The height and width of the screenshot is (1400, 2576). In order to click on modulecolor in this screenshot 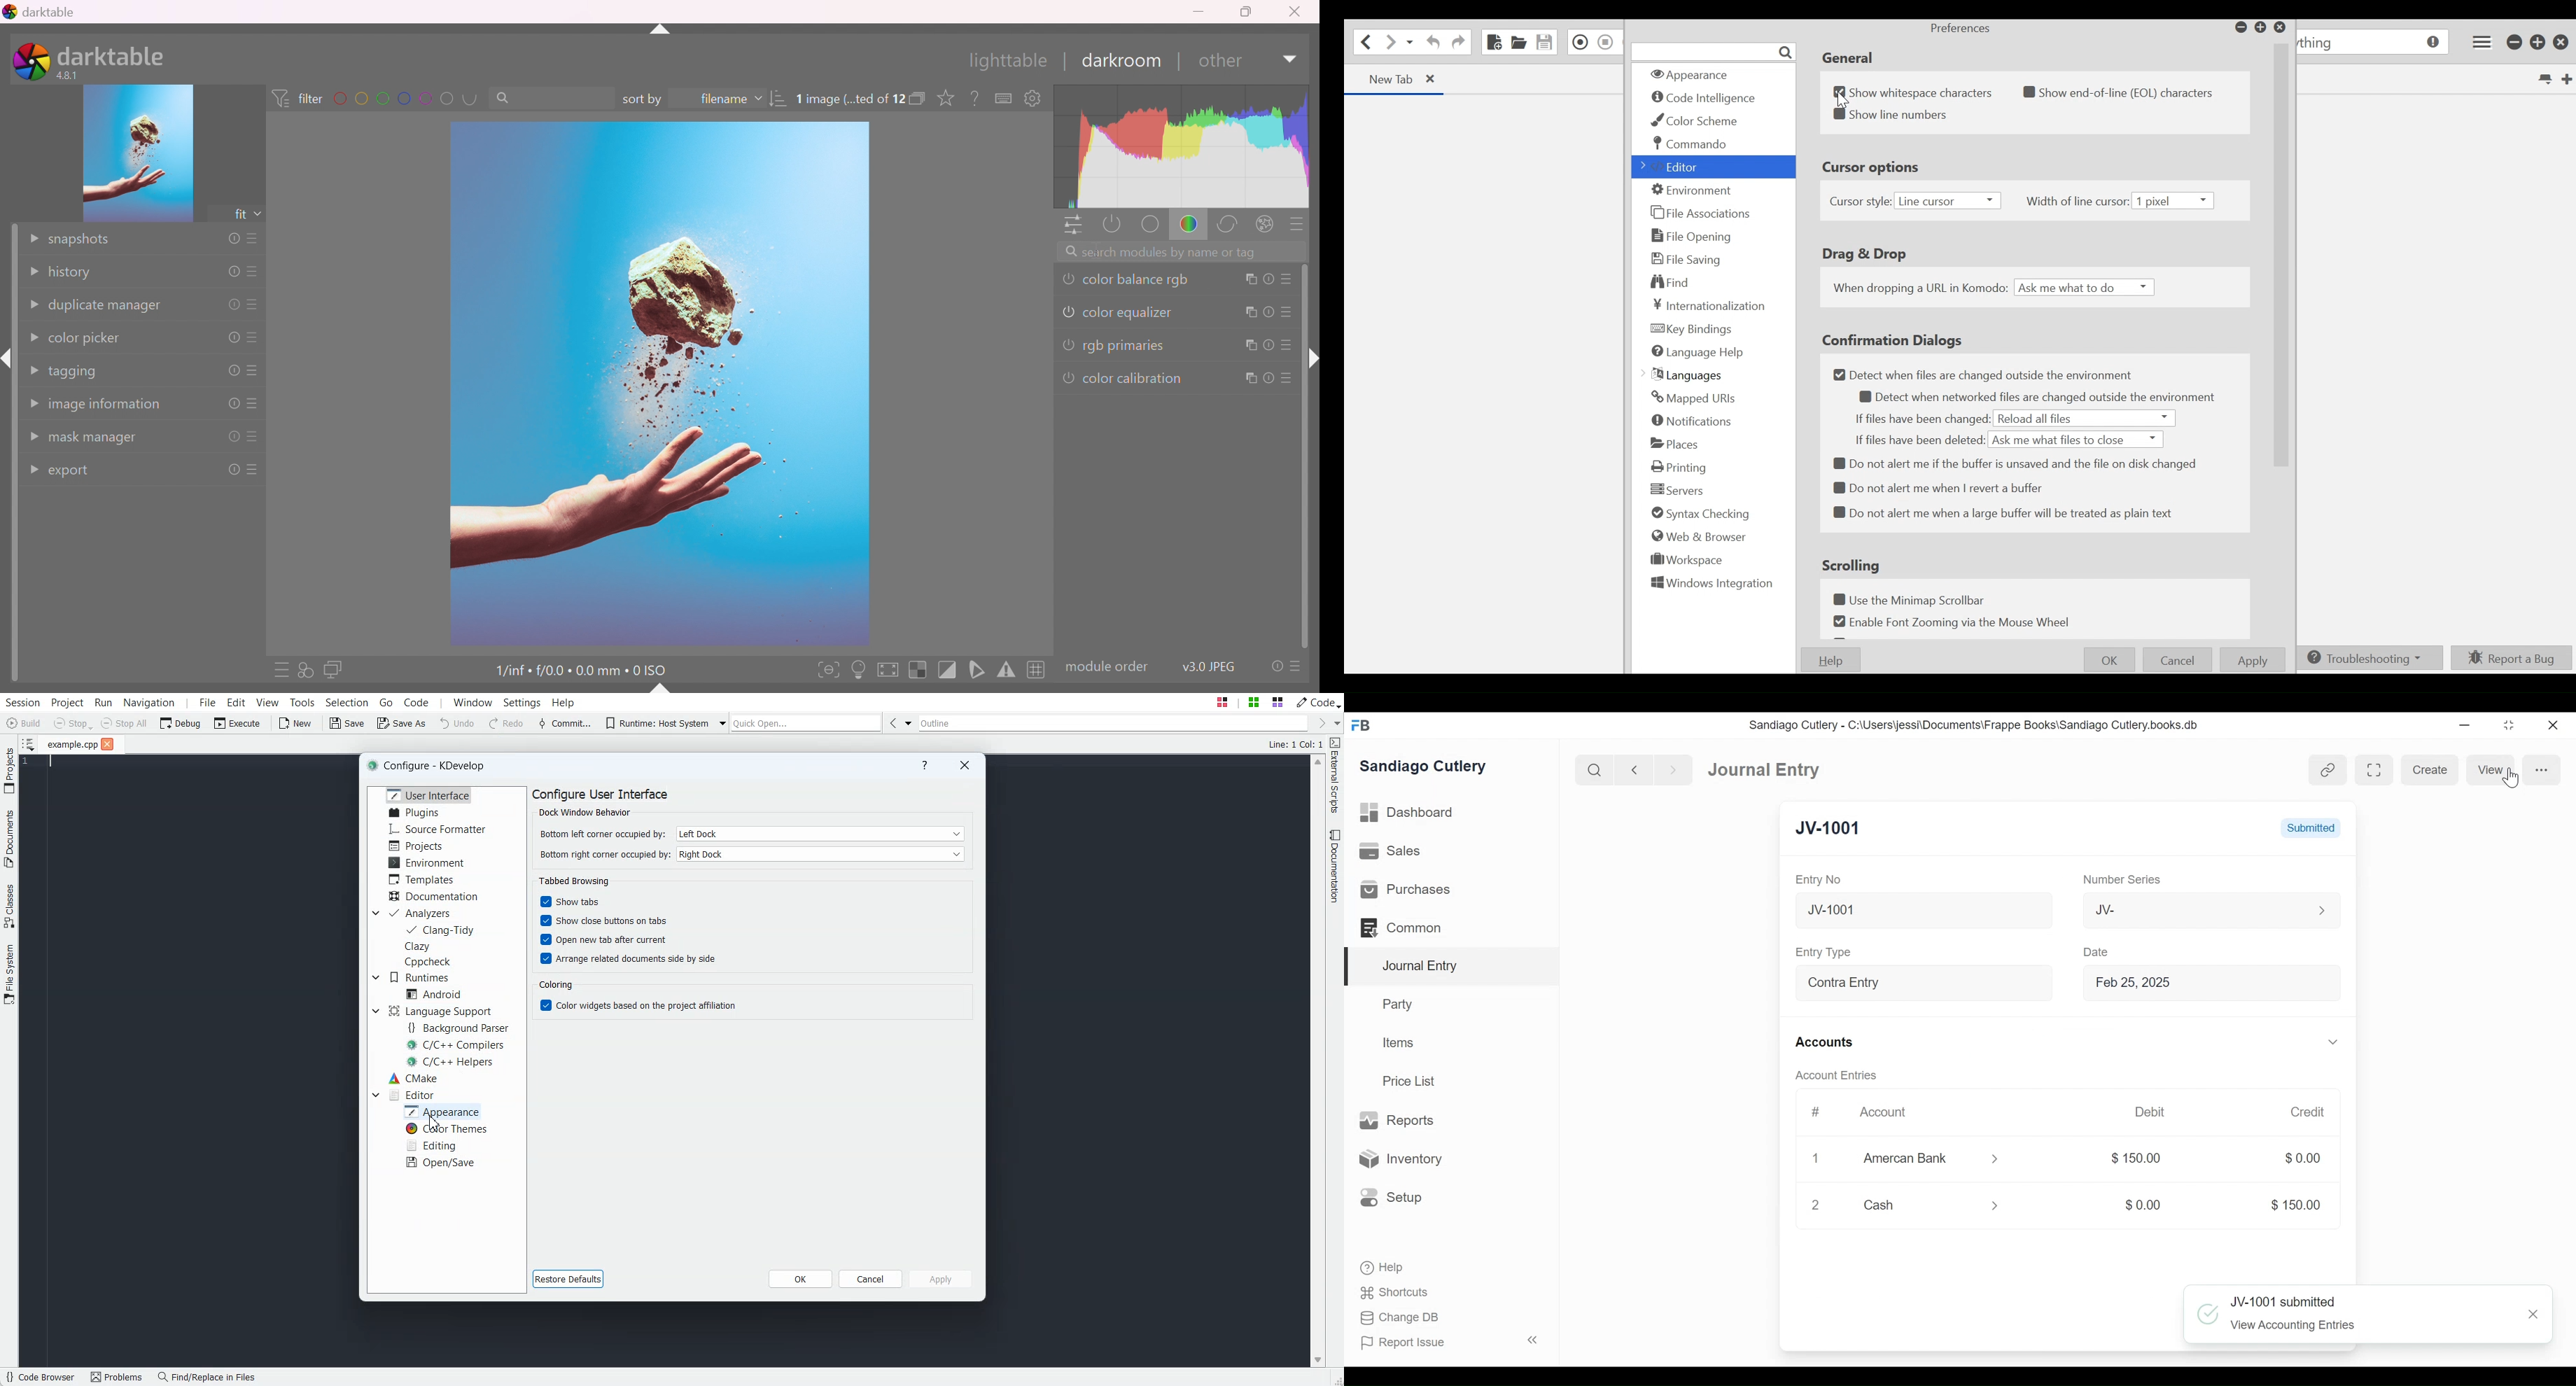, I will do `click(1108, 666)`.